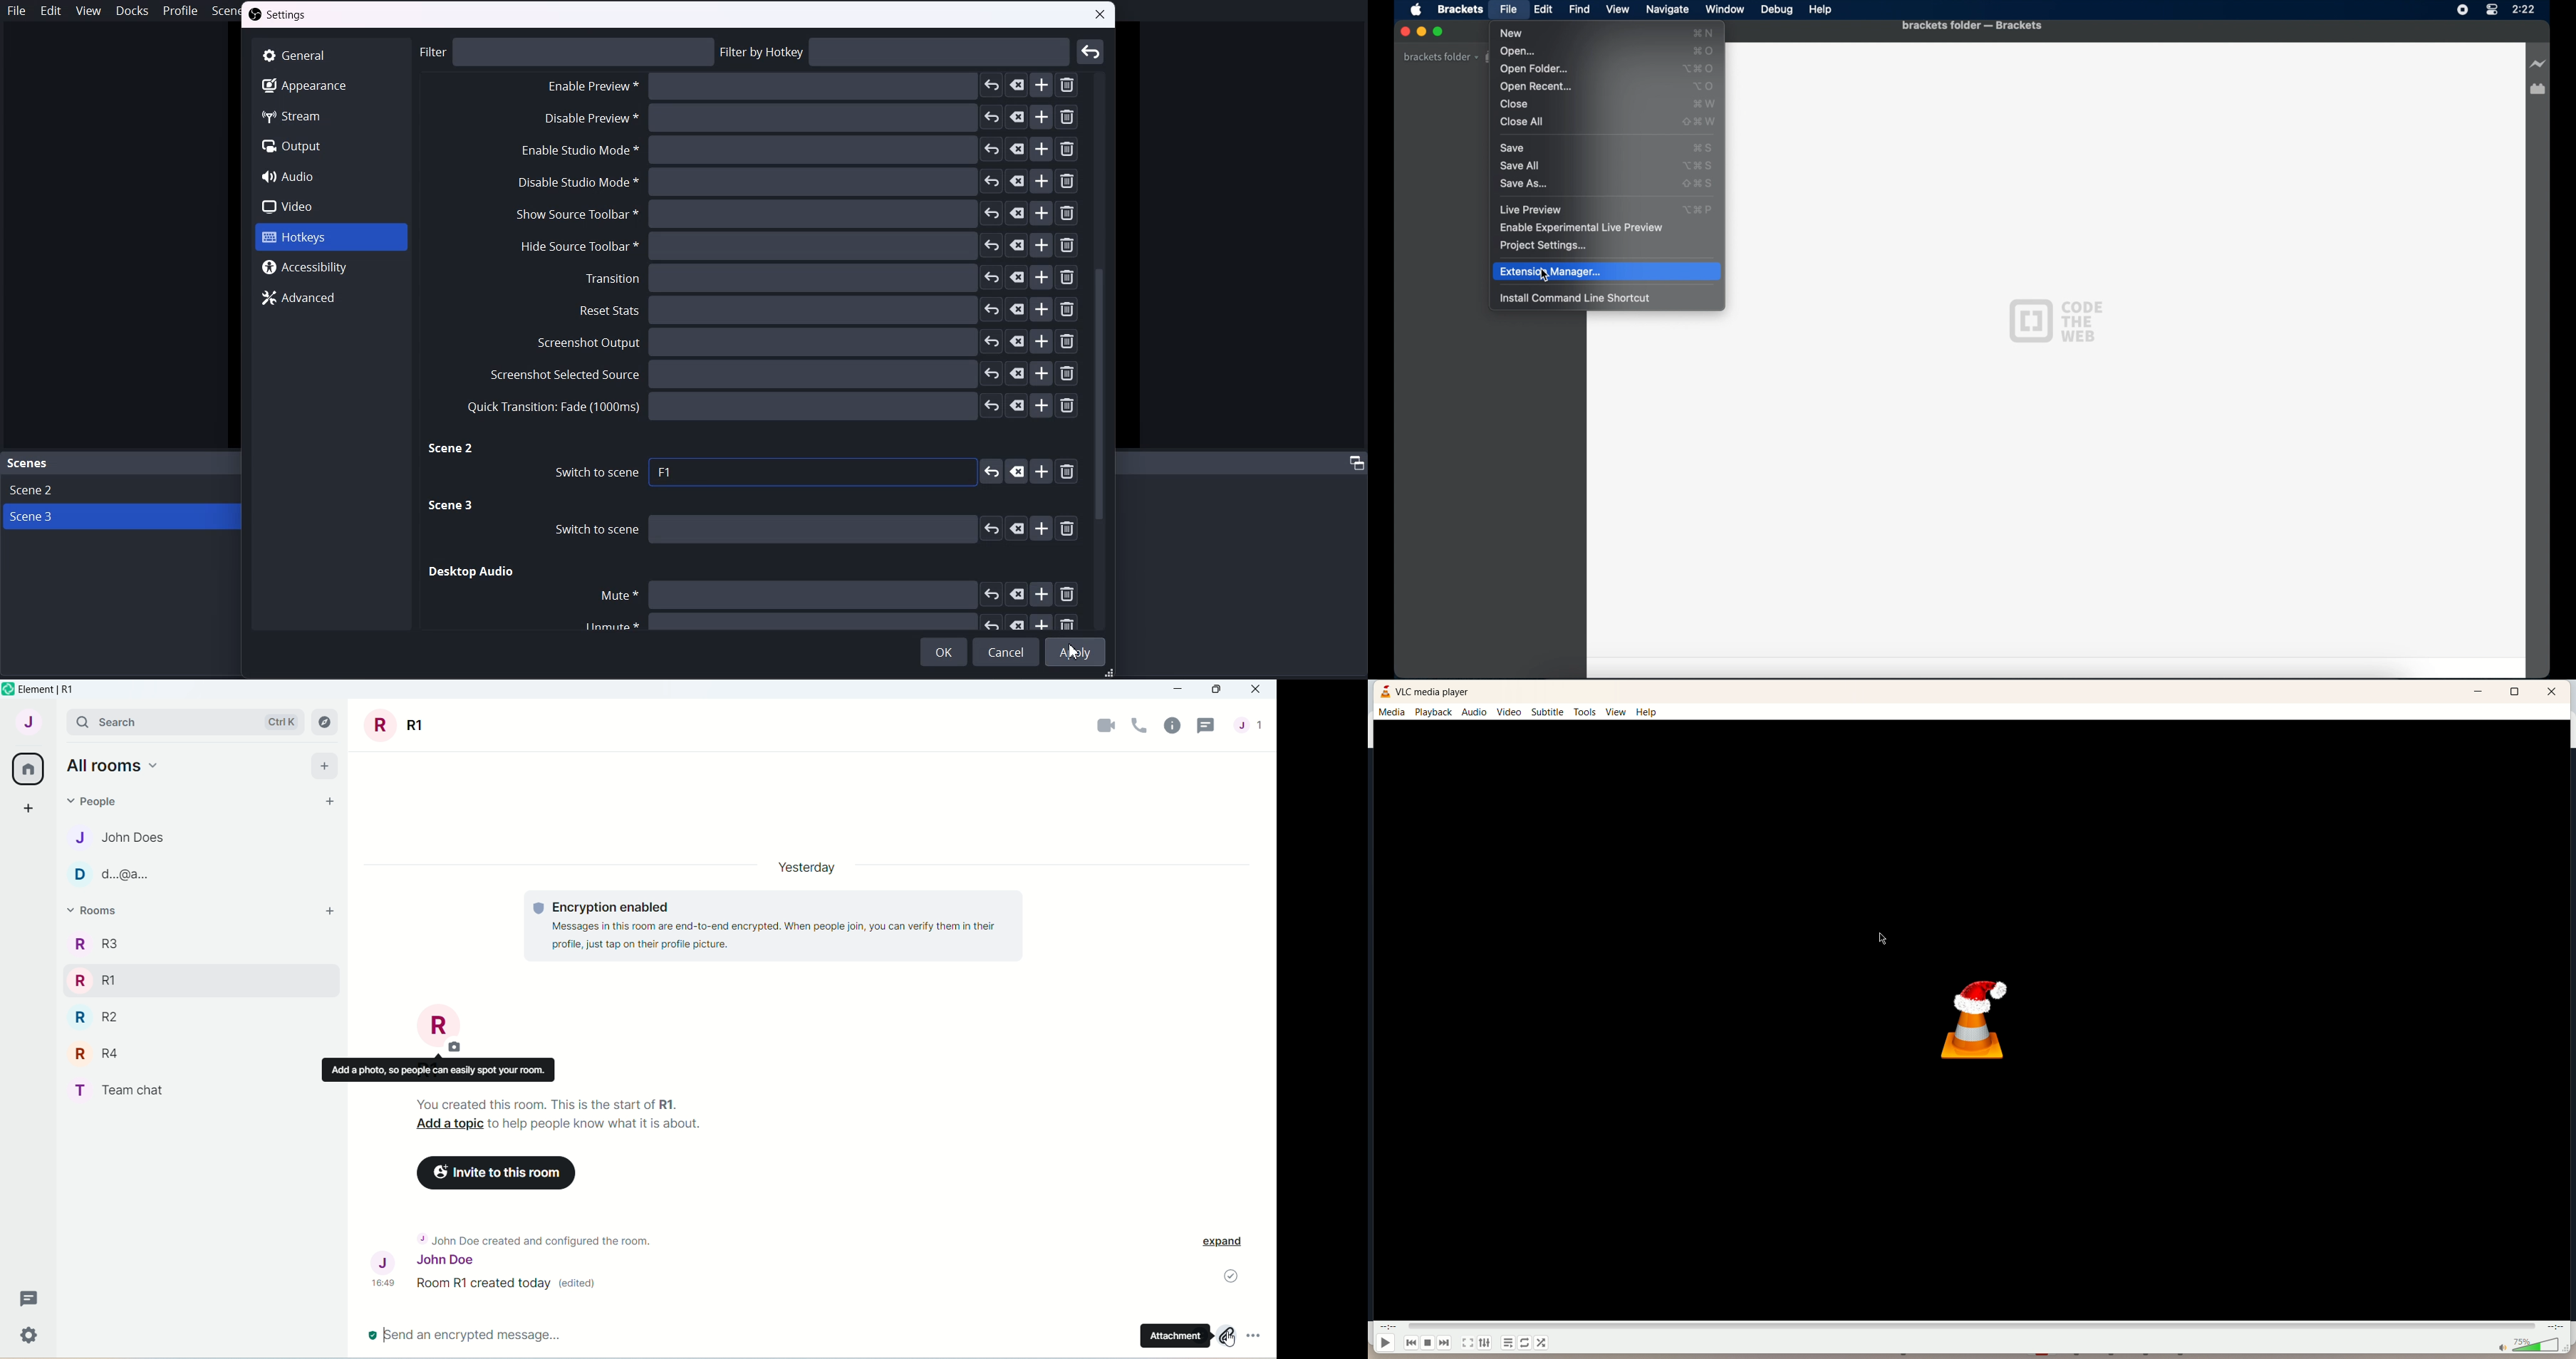  Describe the element at coordinates (836, 594) in the screenshot. I see `mute` at that location.